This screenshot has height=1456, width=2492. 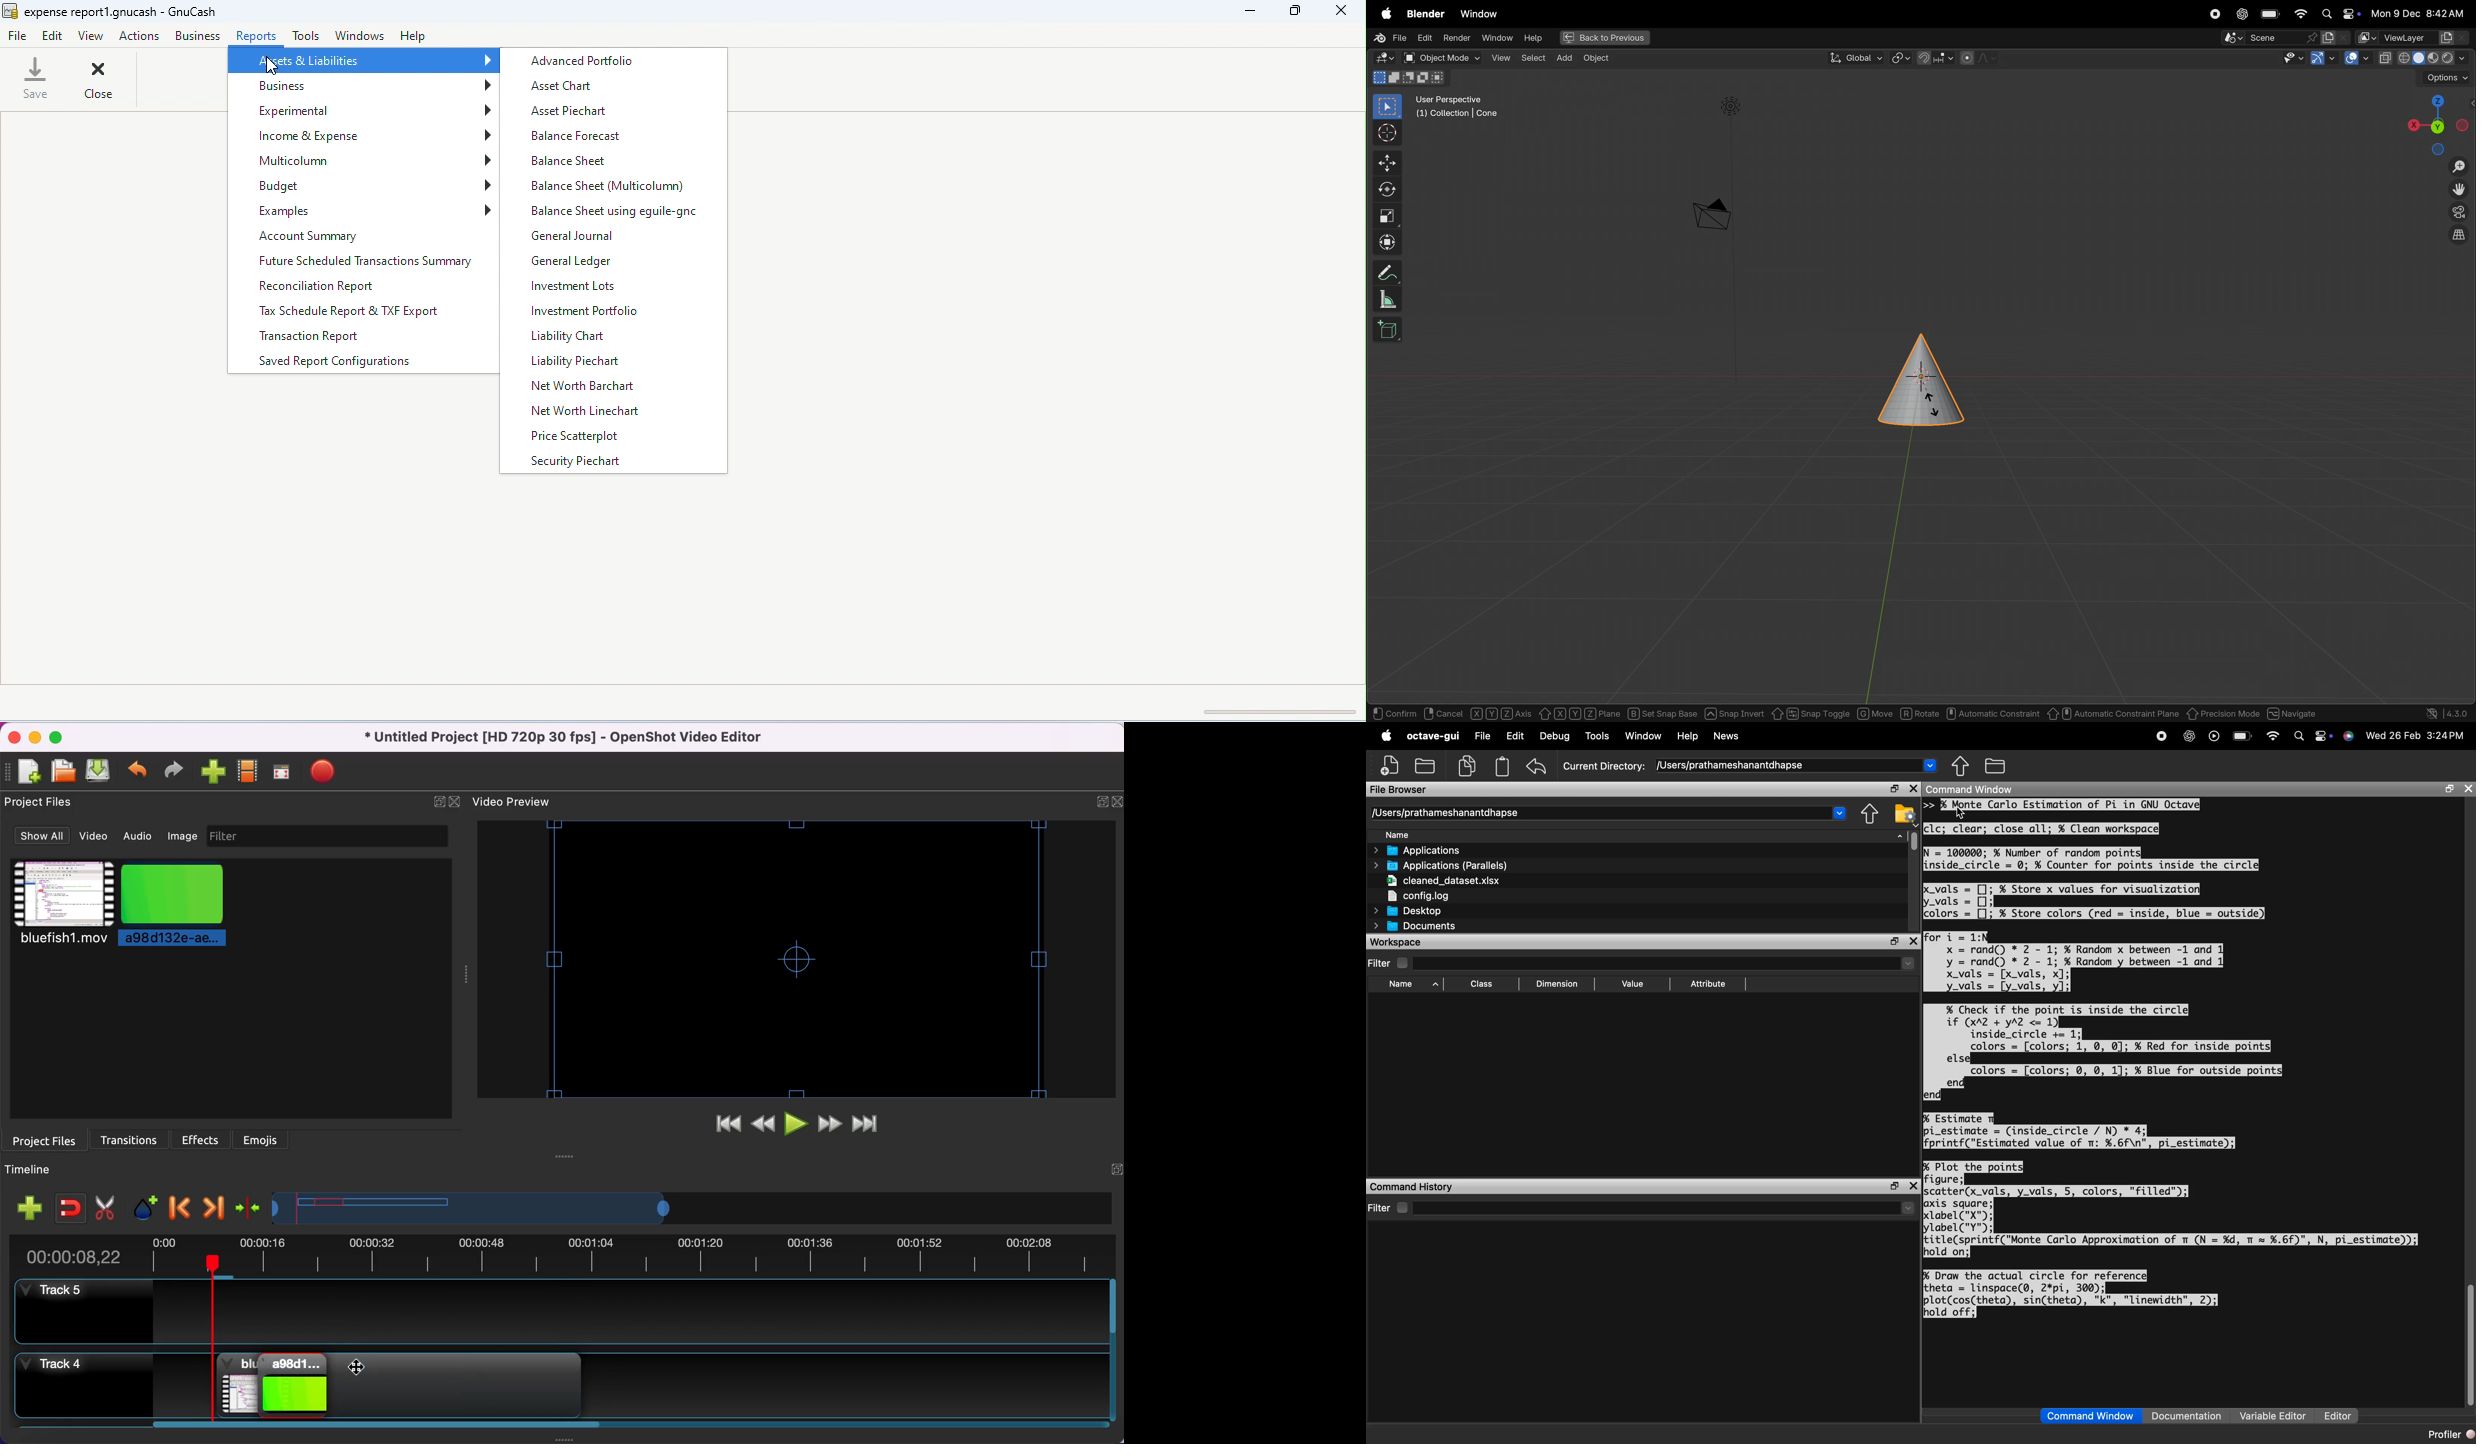 What do you see at coordinates (1248, 12) in the screenshot?
I see `minimize` at bounding box center [1248, 12].